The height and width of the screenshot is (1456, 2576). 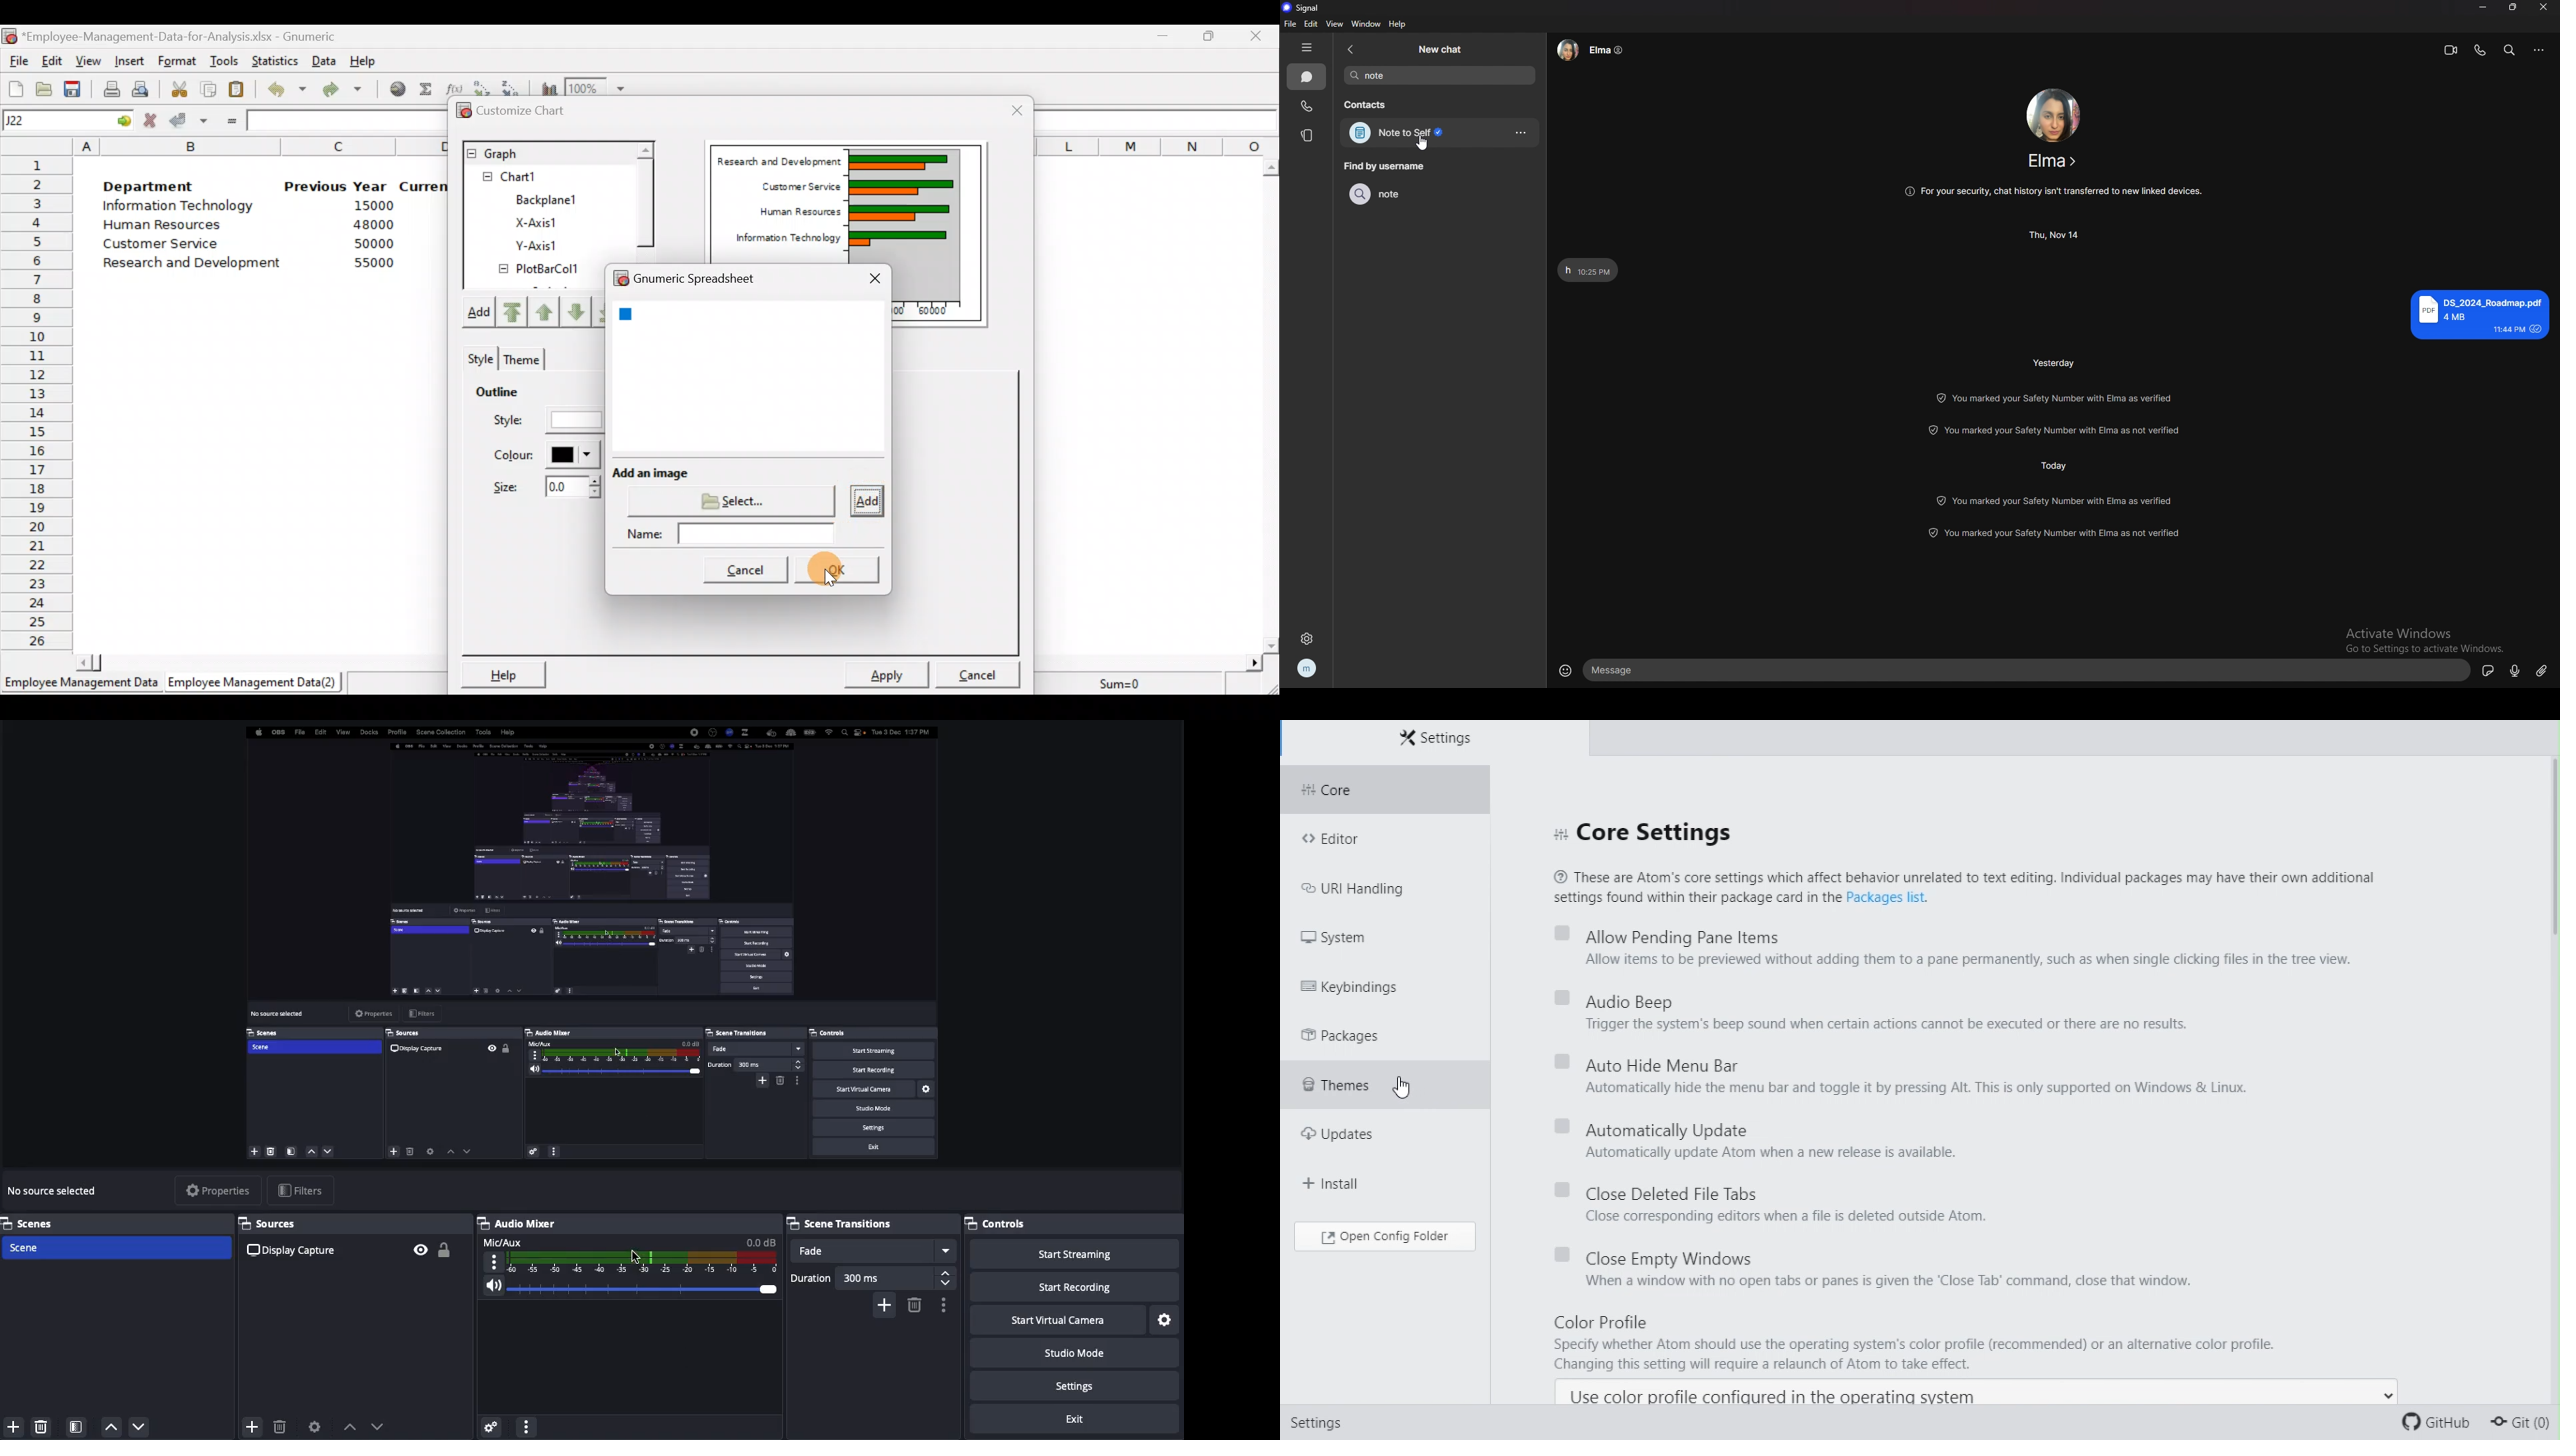 I want to click on Core settings, so click(x=1656, y=832).